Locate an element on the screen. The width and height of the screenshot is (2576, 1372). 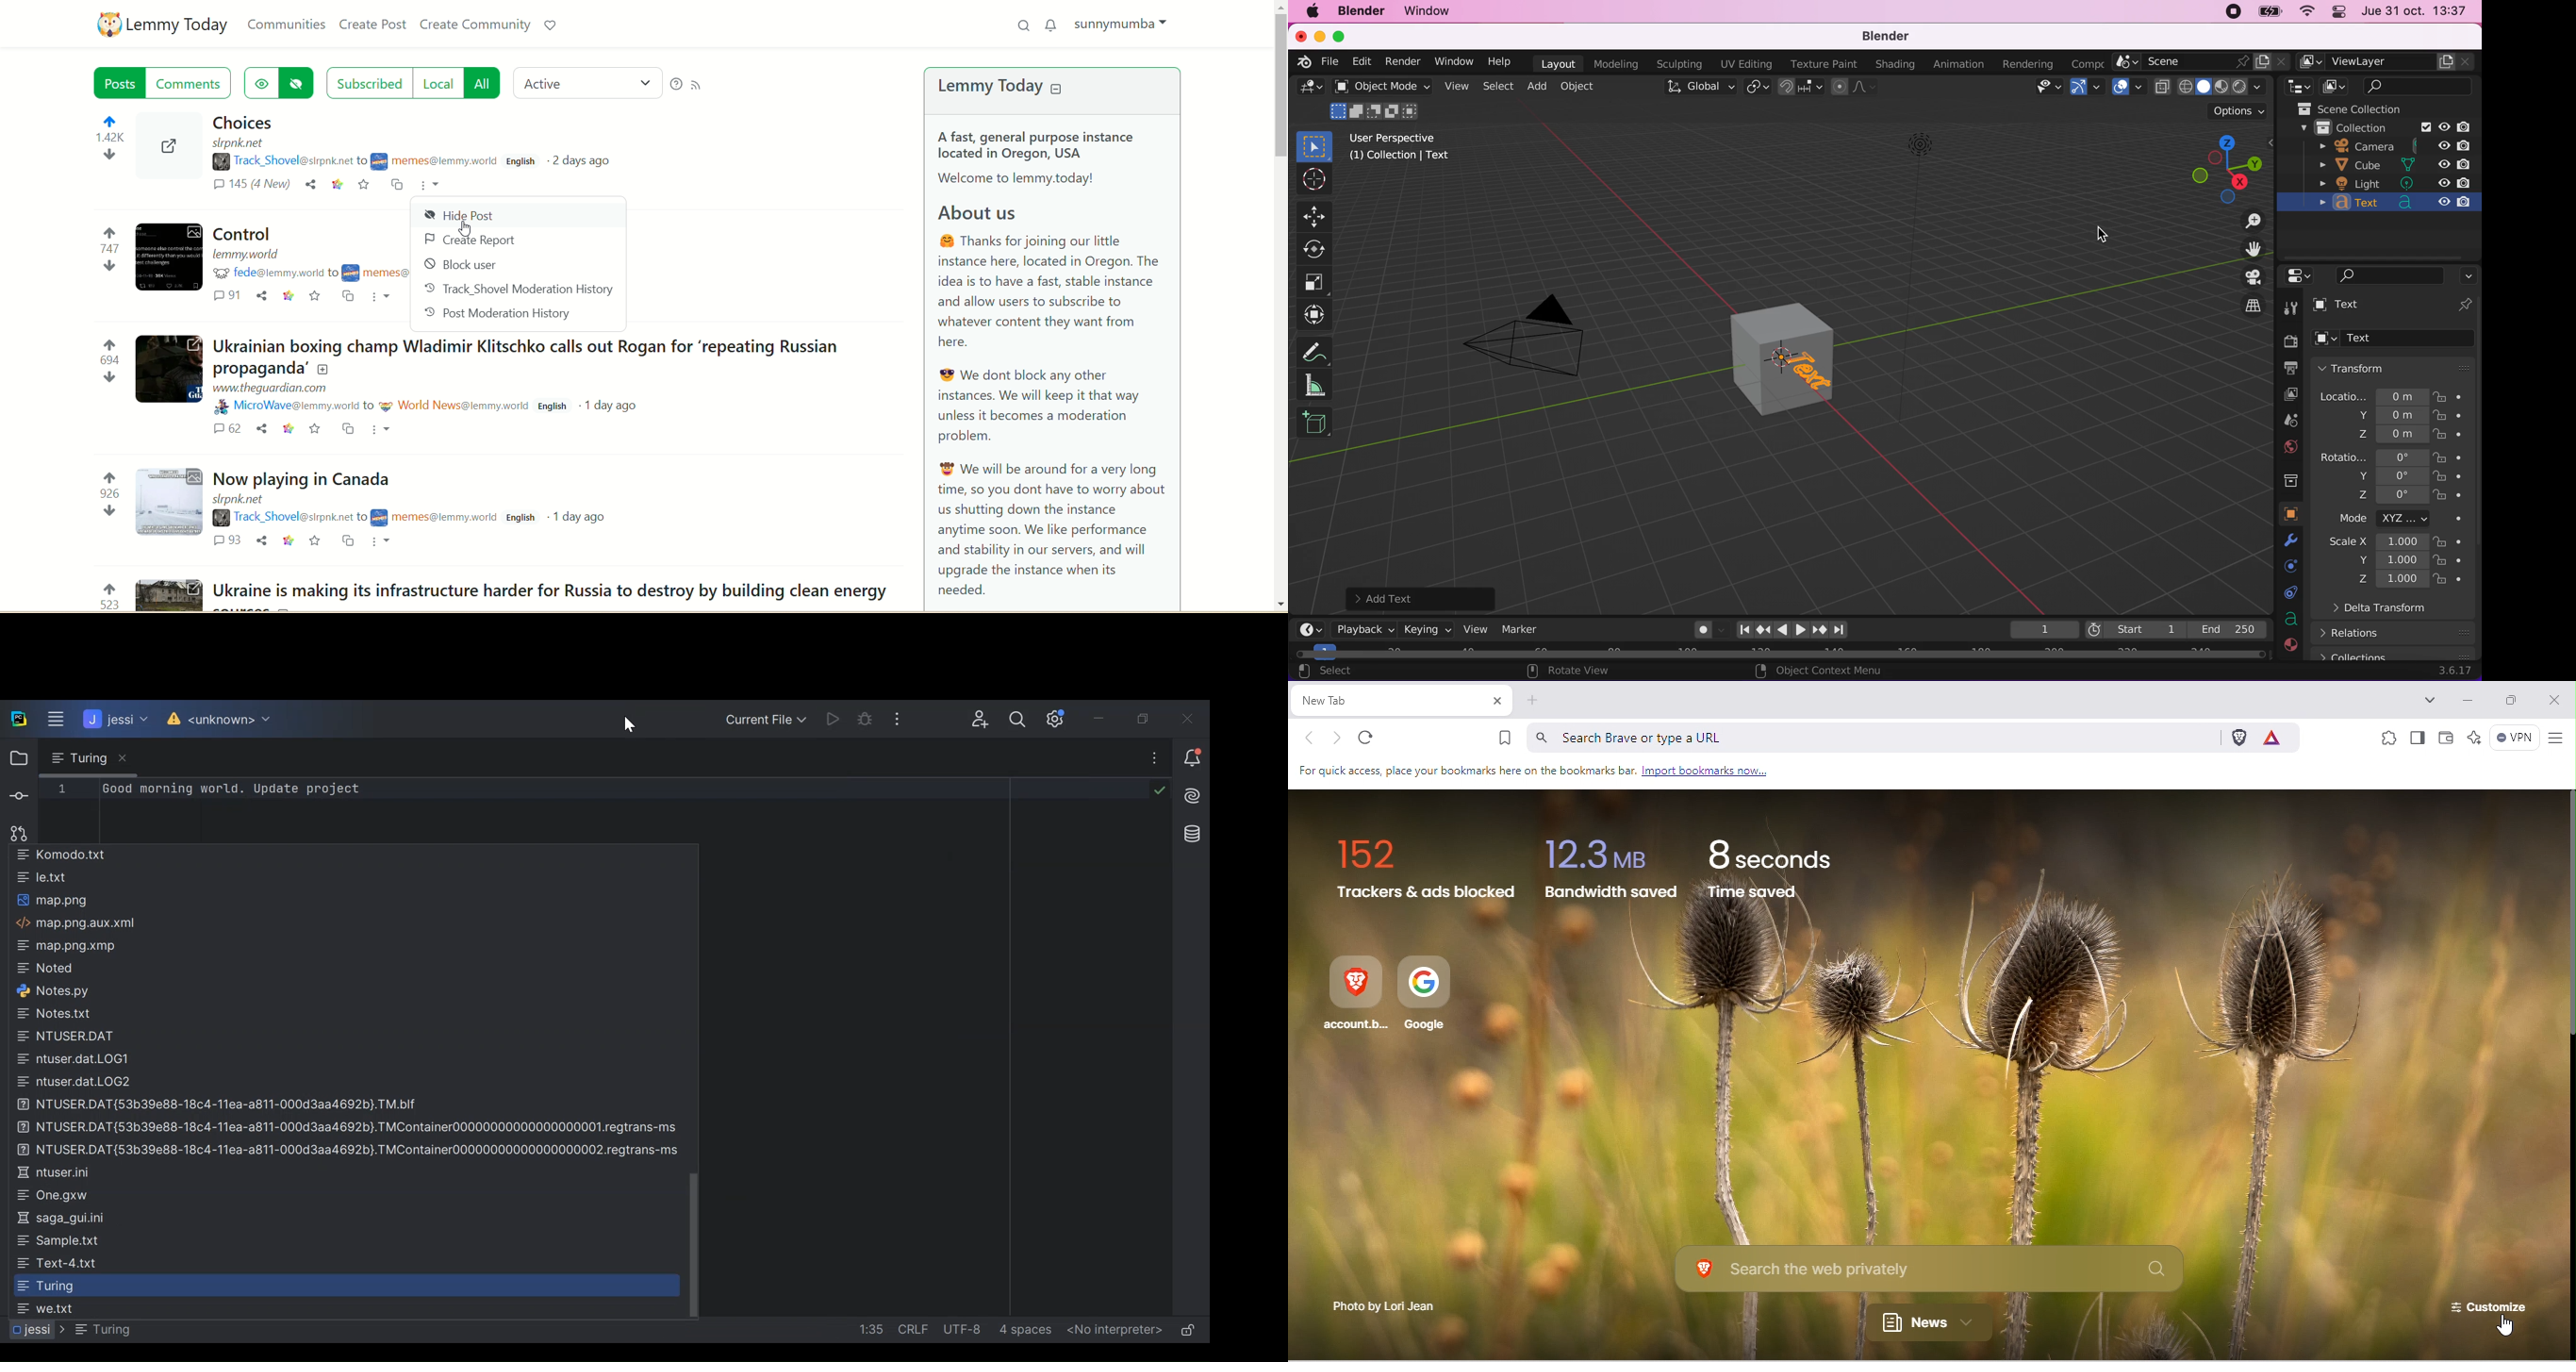
12.3 MB Bandwidth saved is located at coordinates (1609, 876).